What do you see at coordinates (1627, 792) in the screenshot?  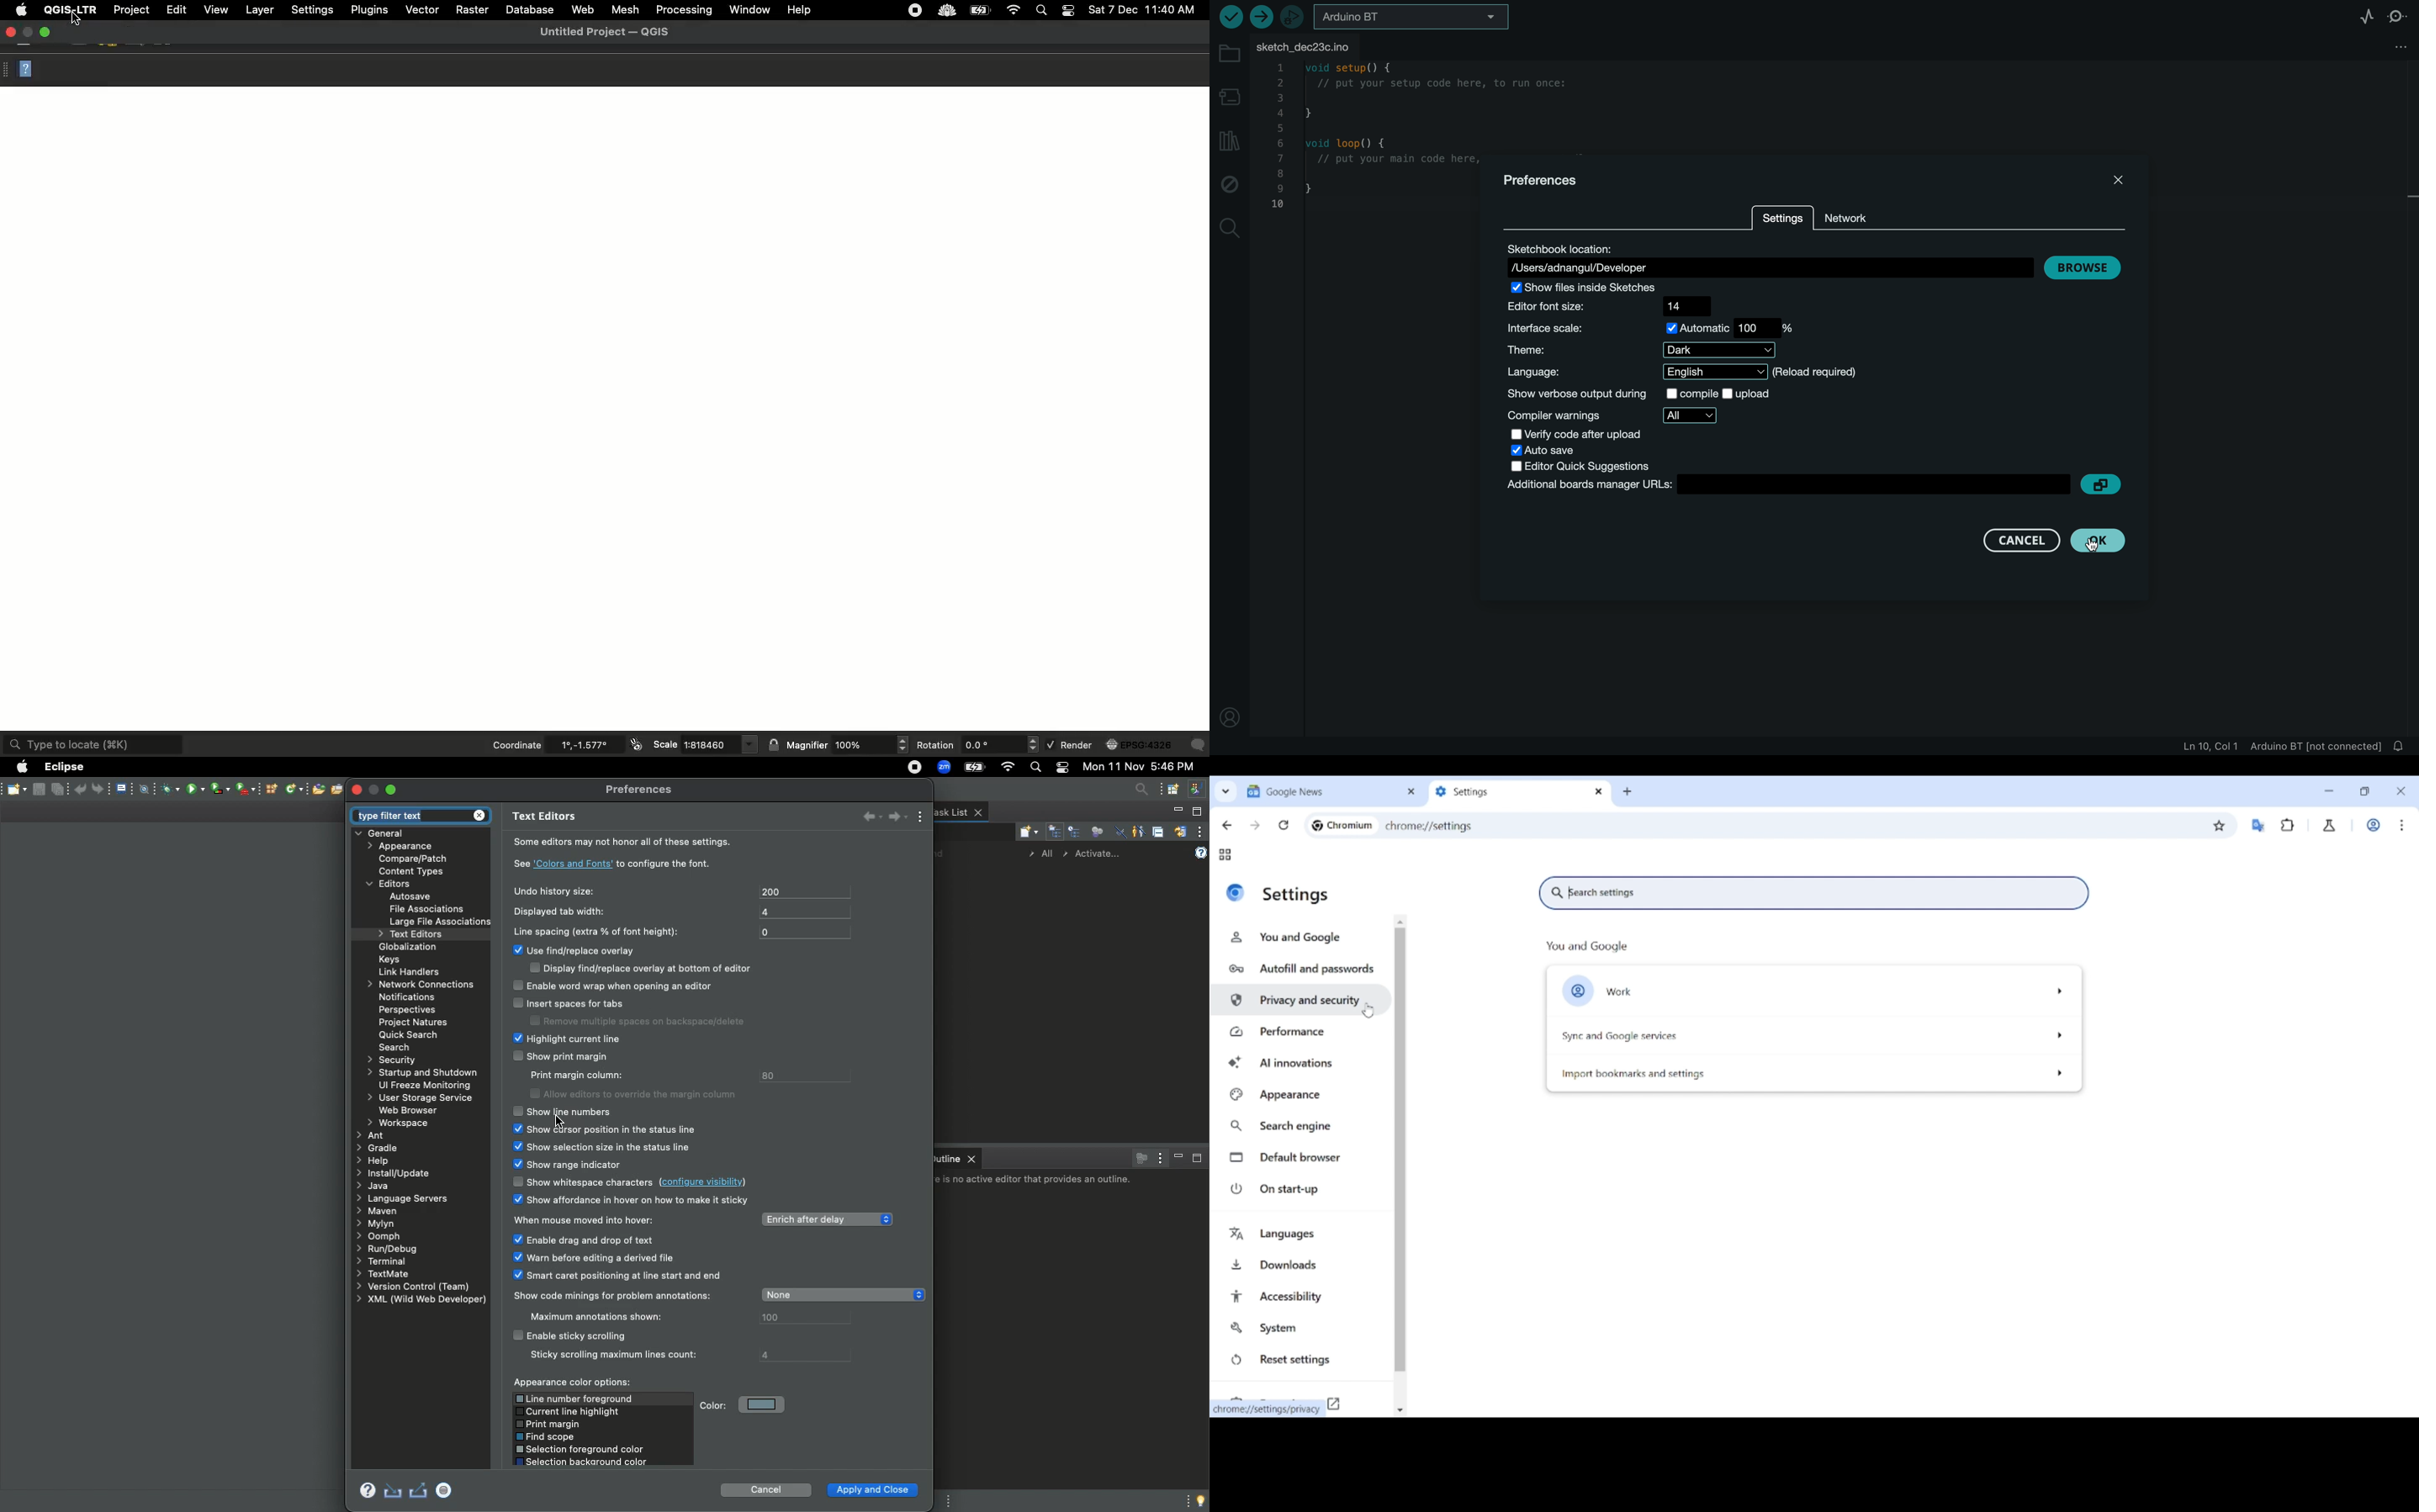 I see `Add new tab` at bounding box center [1627, 792].